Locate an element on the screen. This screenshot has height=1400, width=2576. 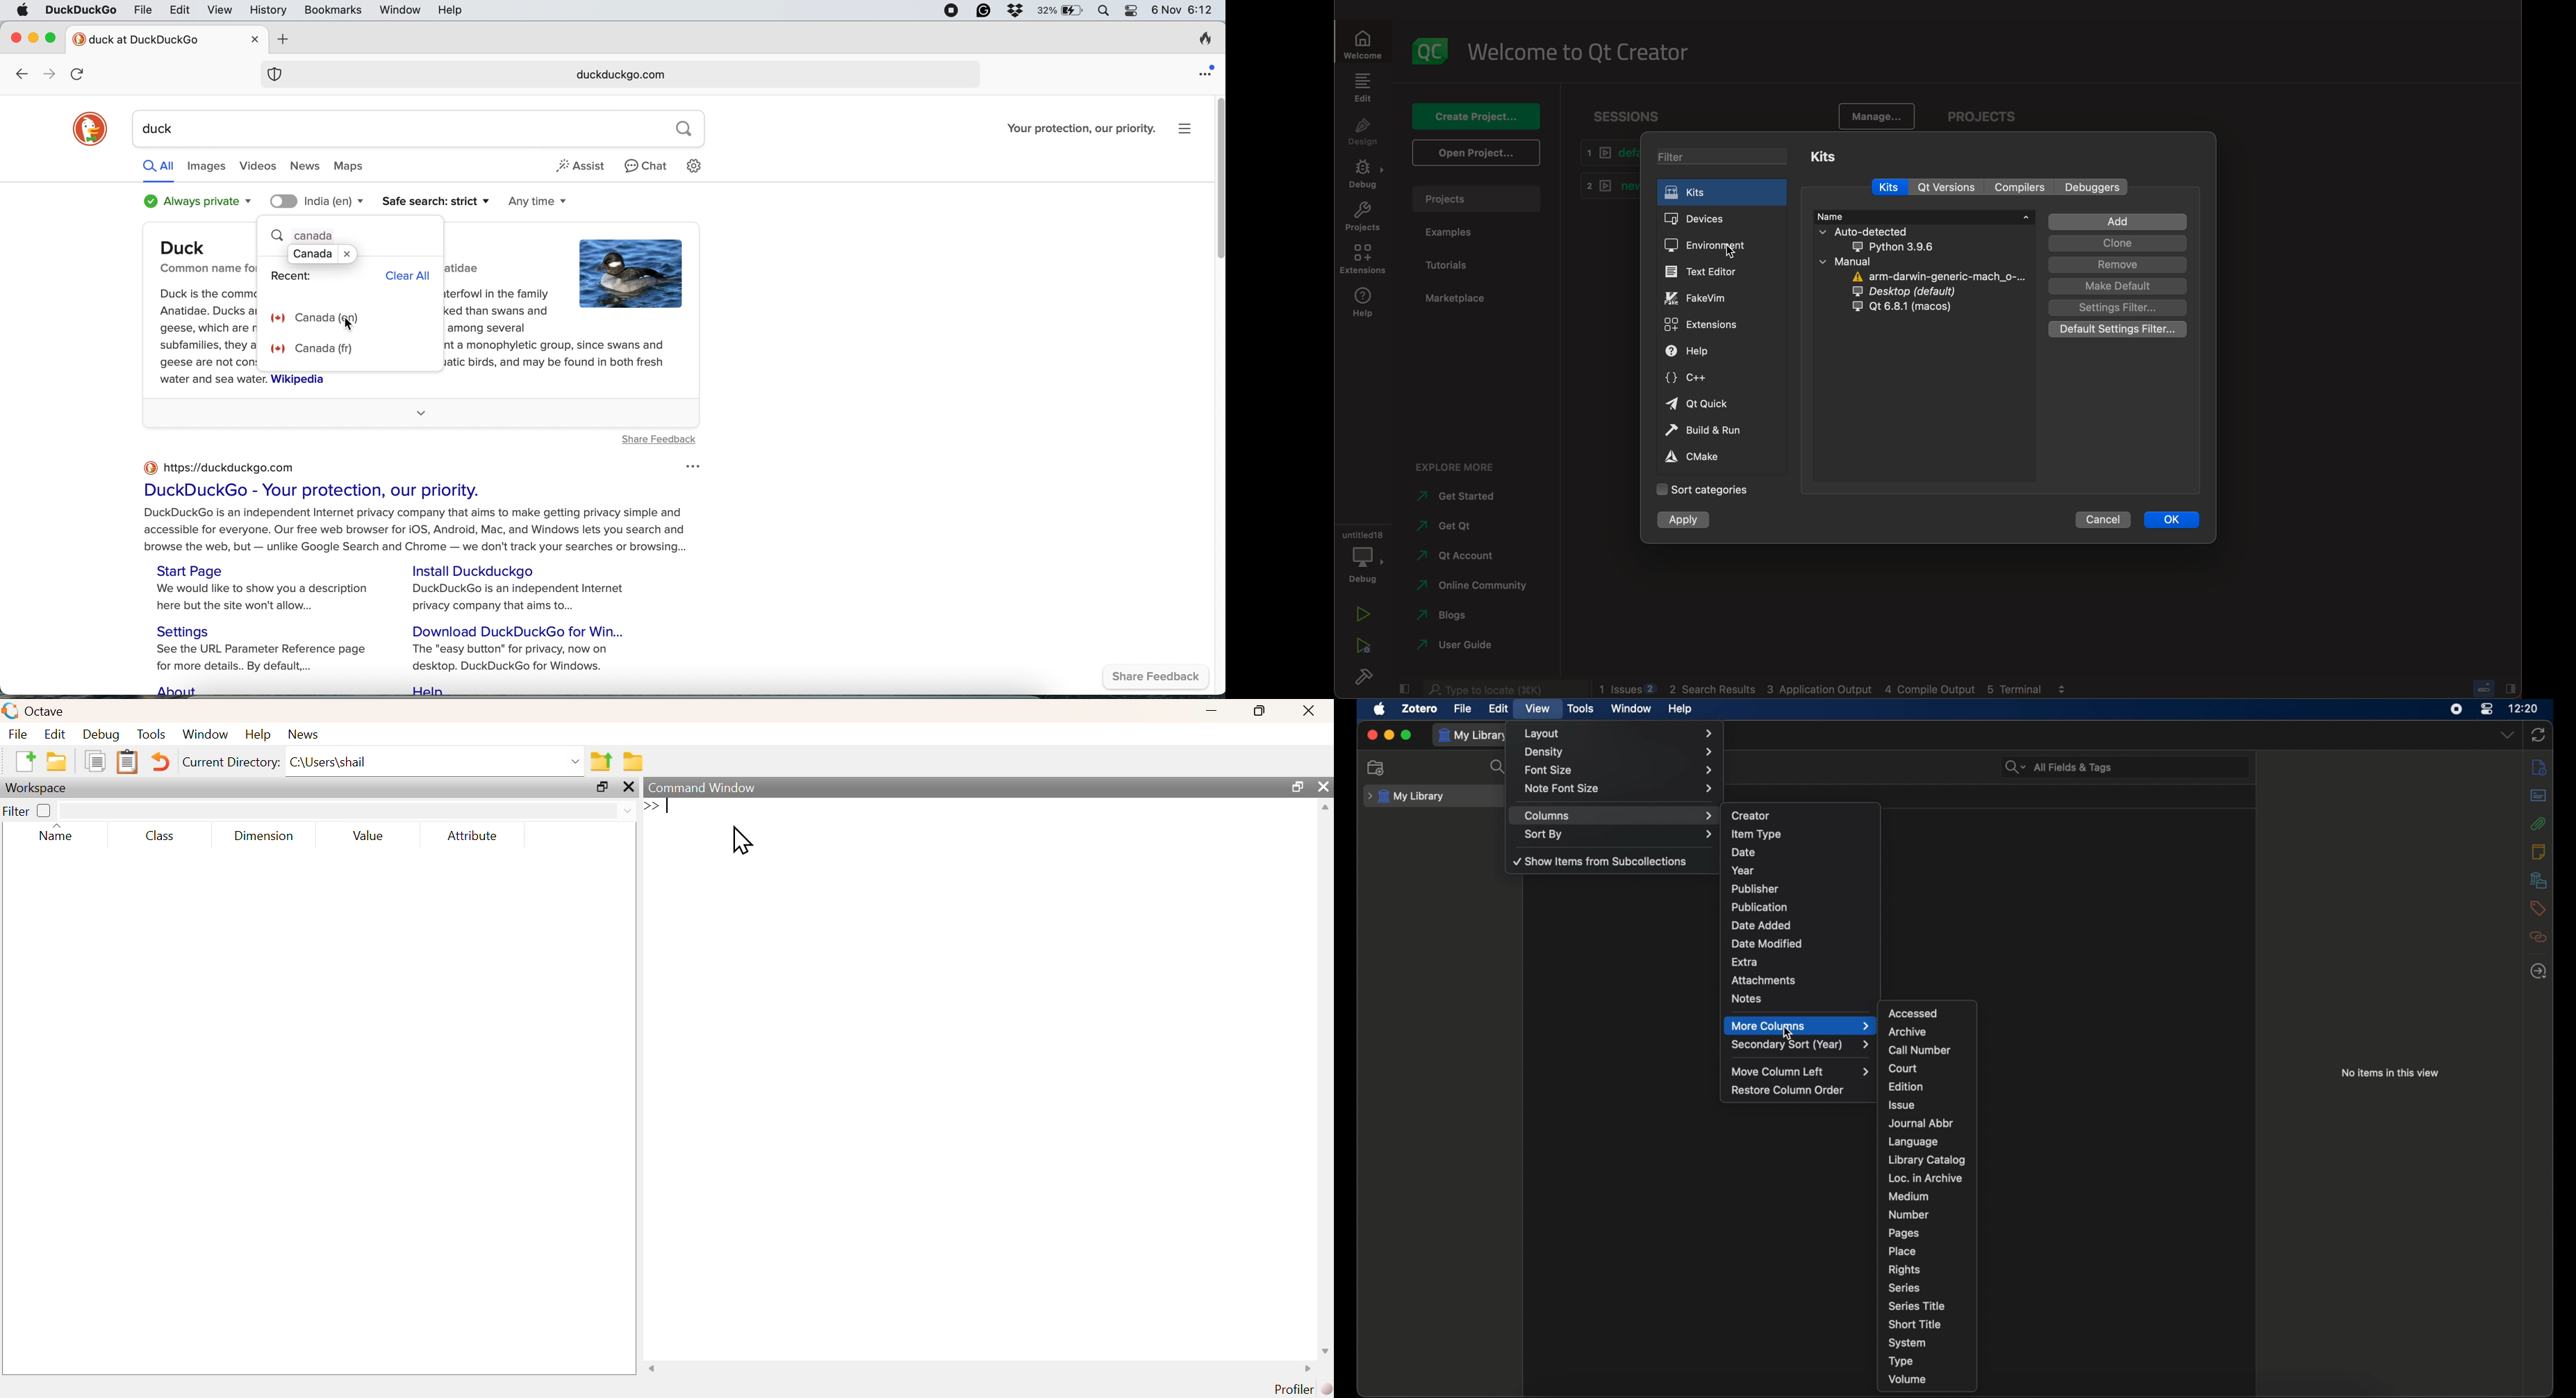
help is located at coordinates (1681, 709).